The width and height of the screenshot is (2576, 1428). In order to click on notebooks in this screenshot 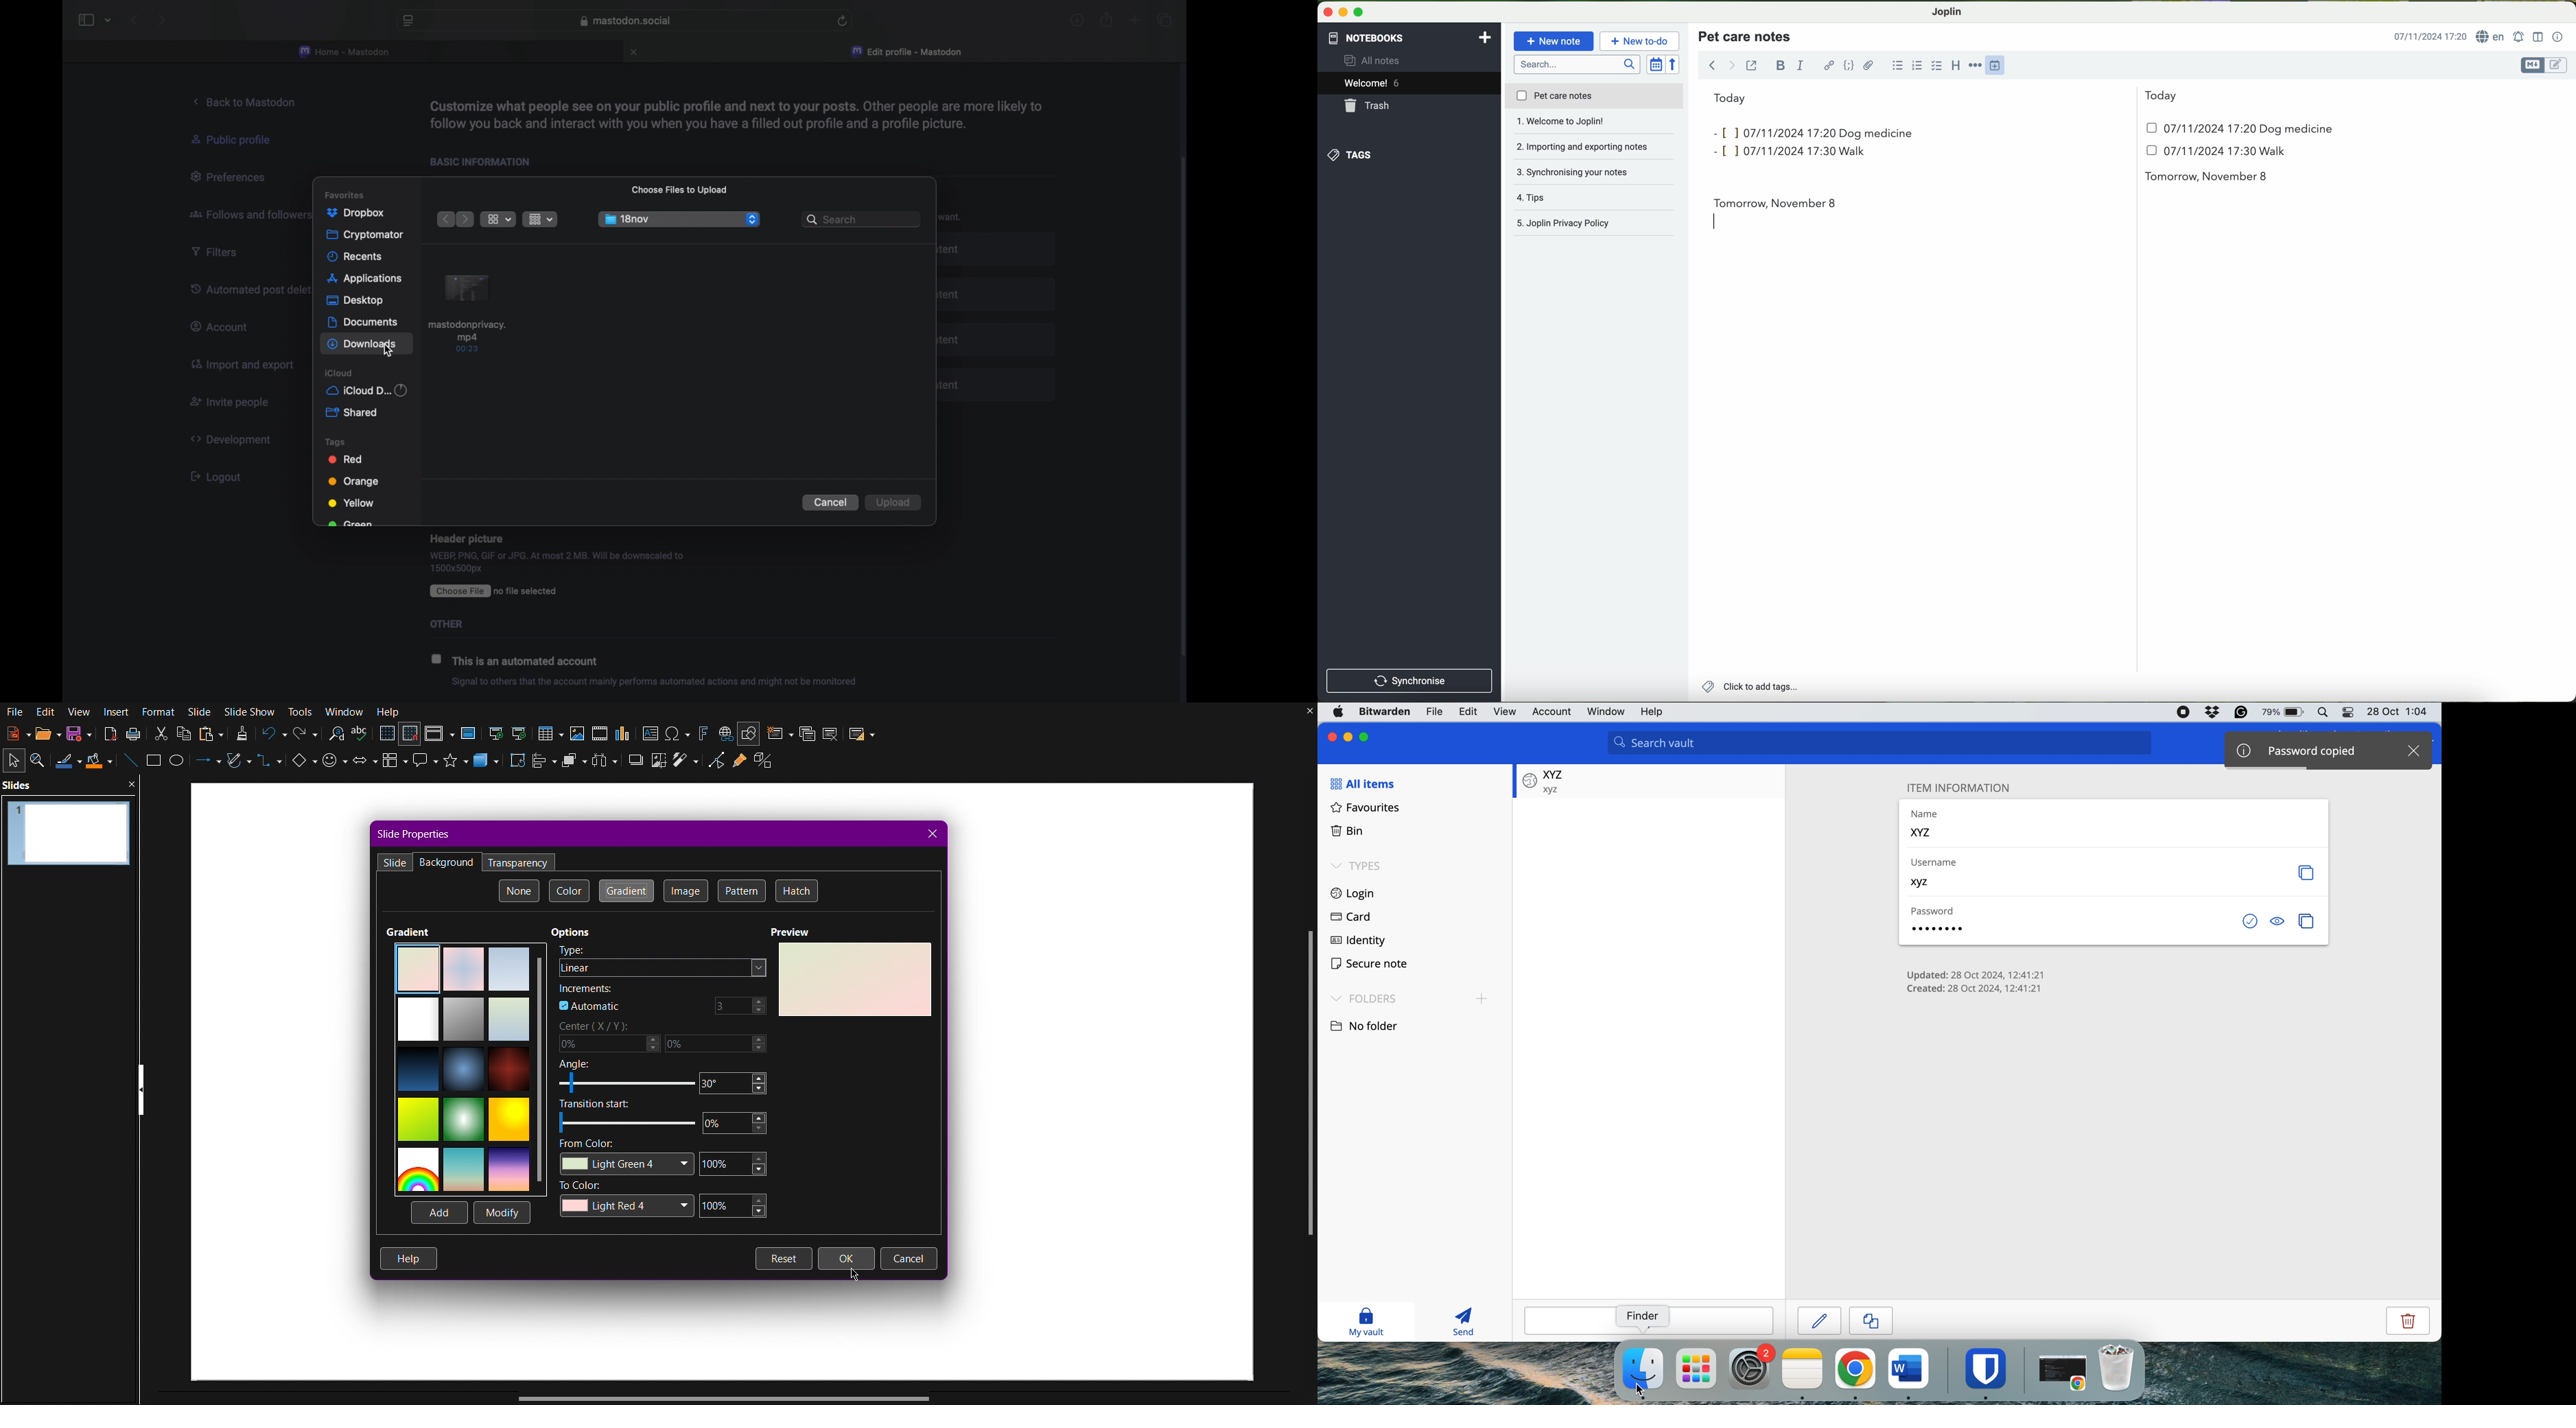, I will do `click(1365, 36)`.